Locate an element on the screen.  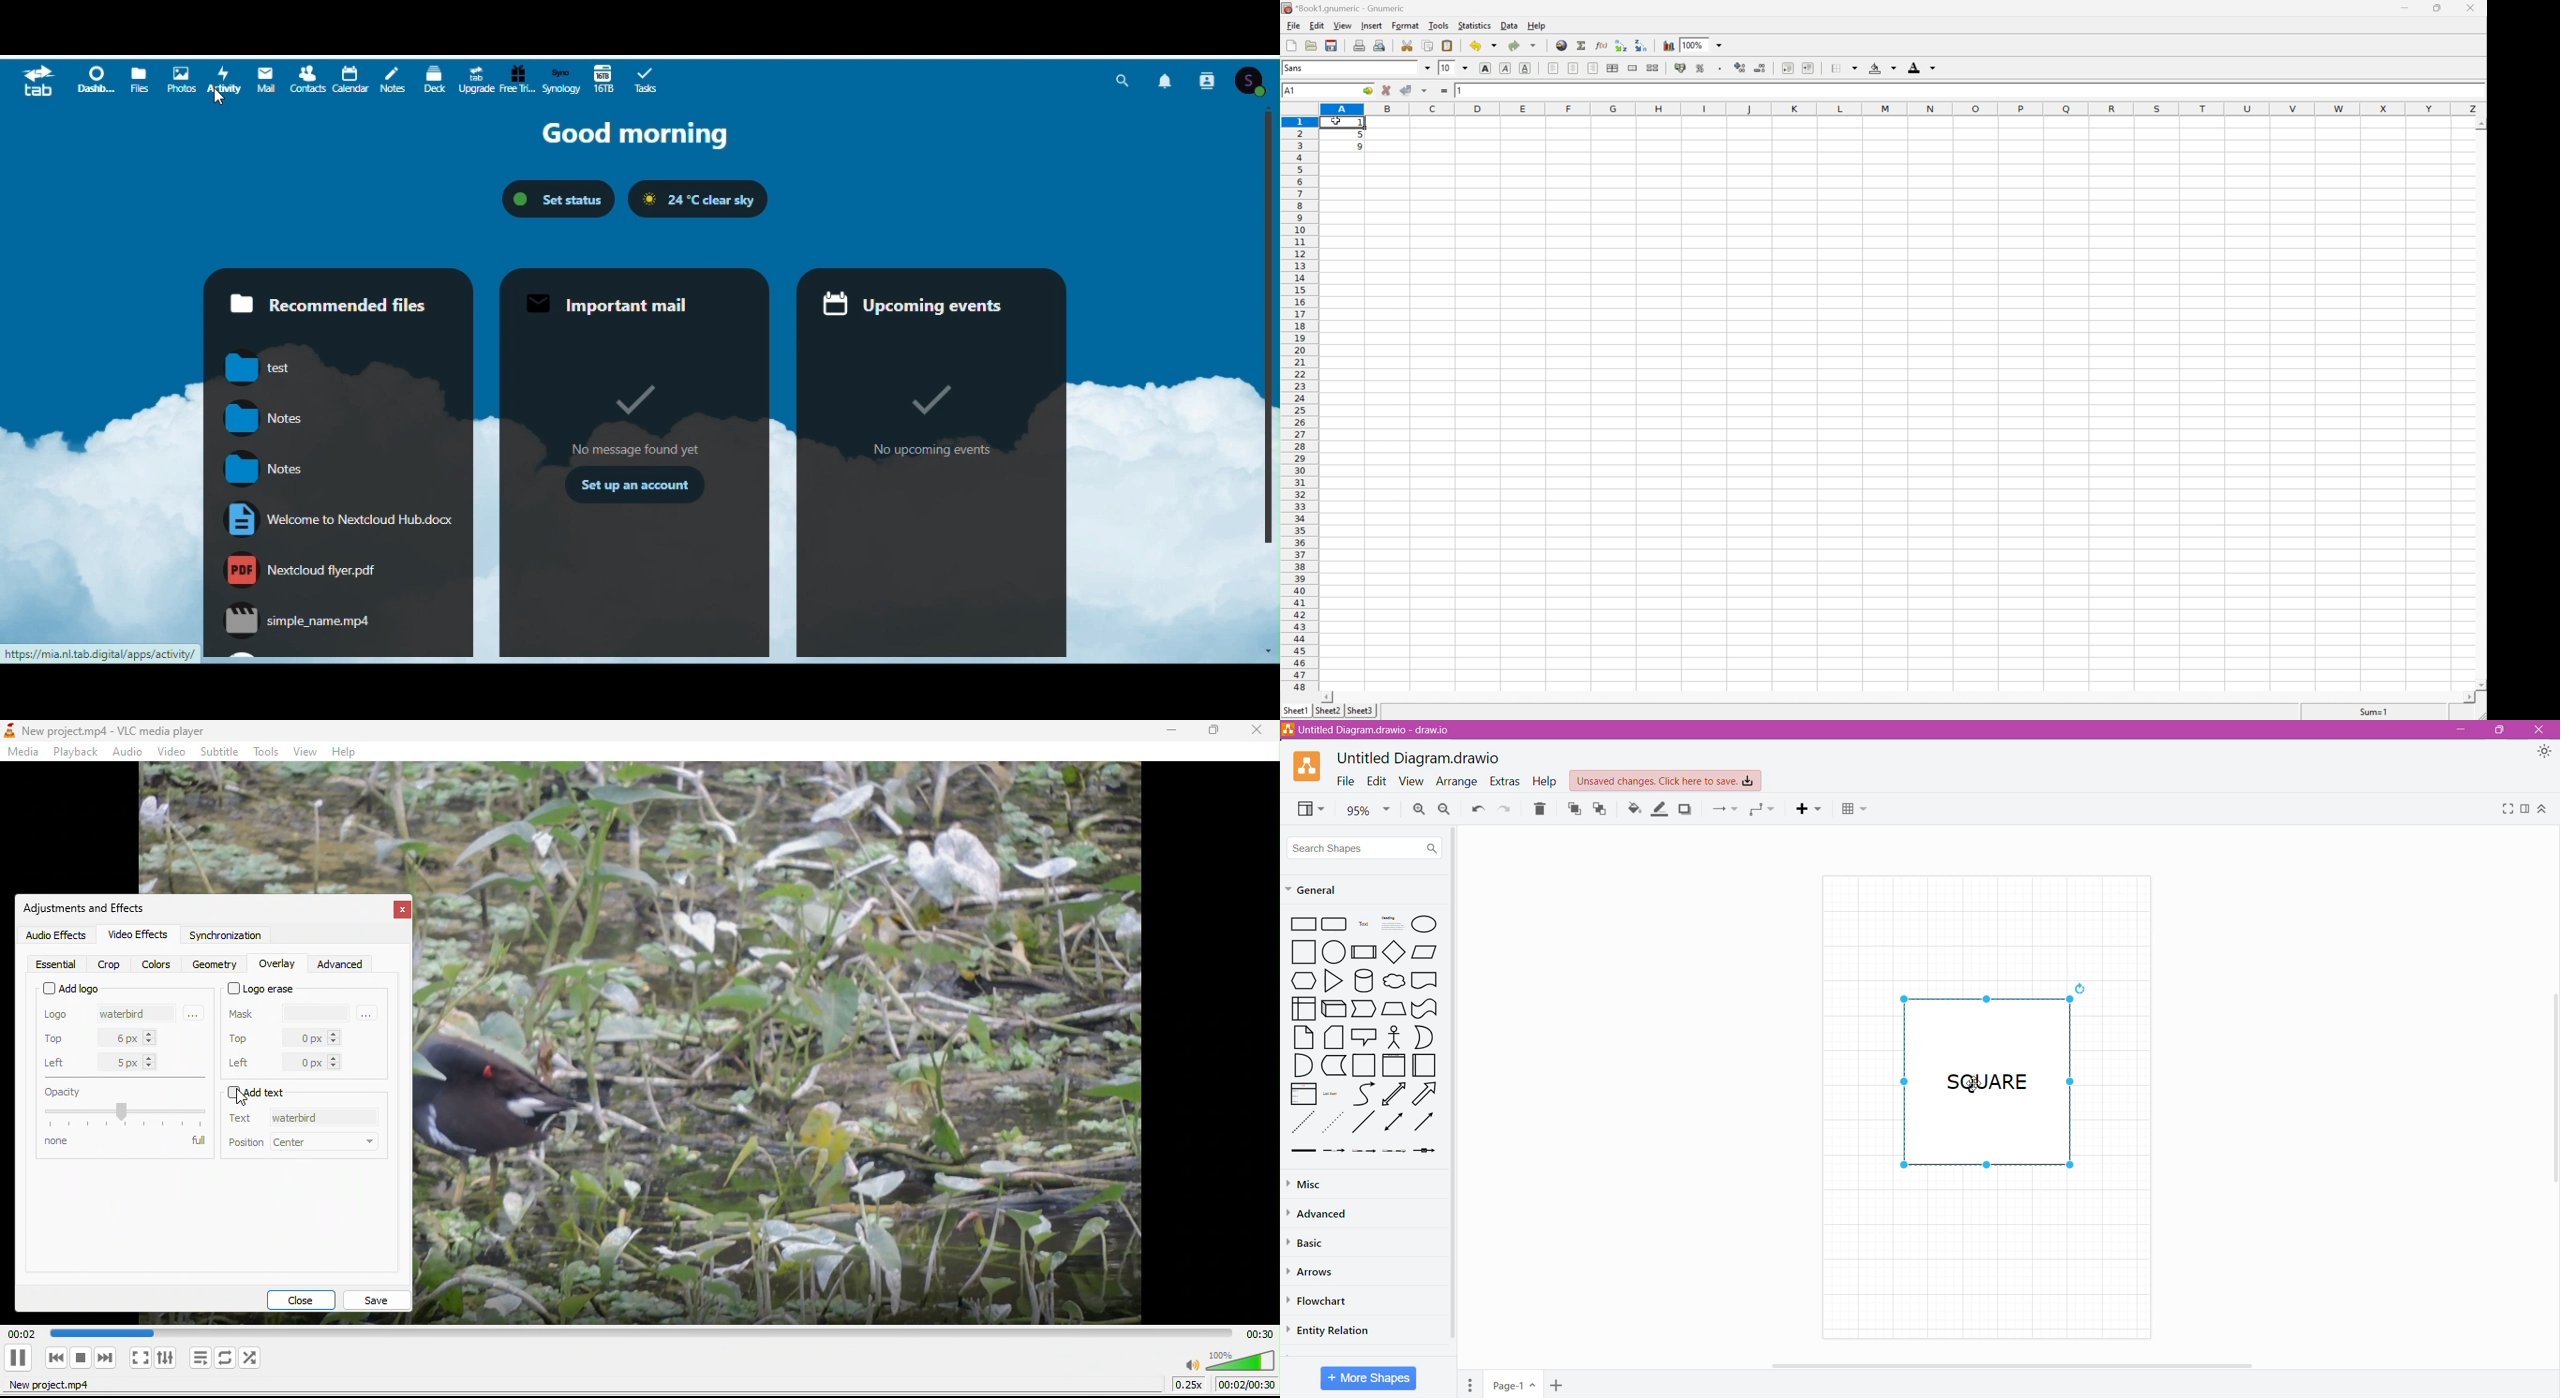
scroll down is located at coordinates (2480, 684).